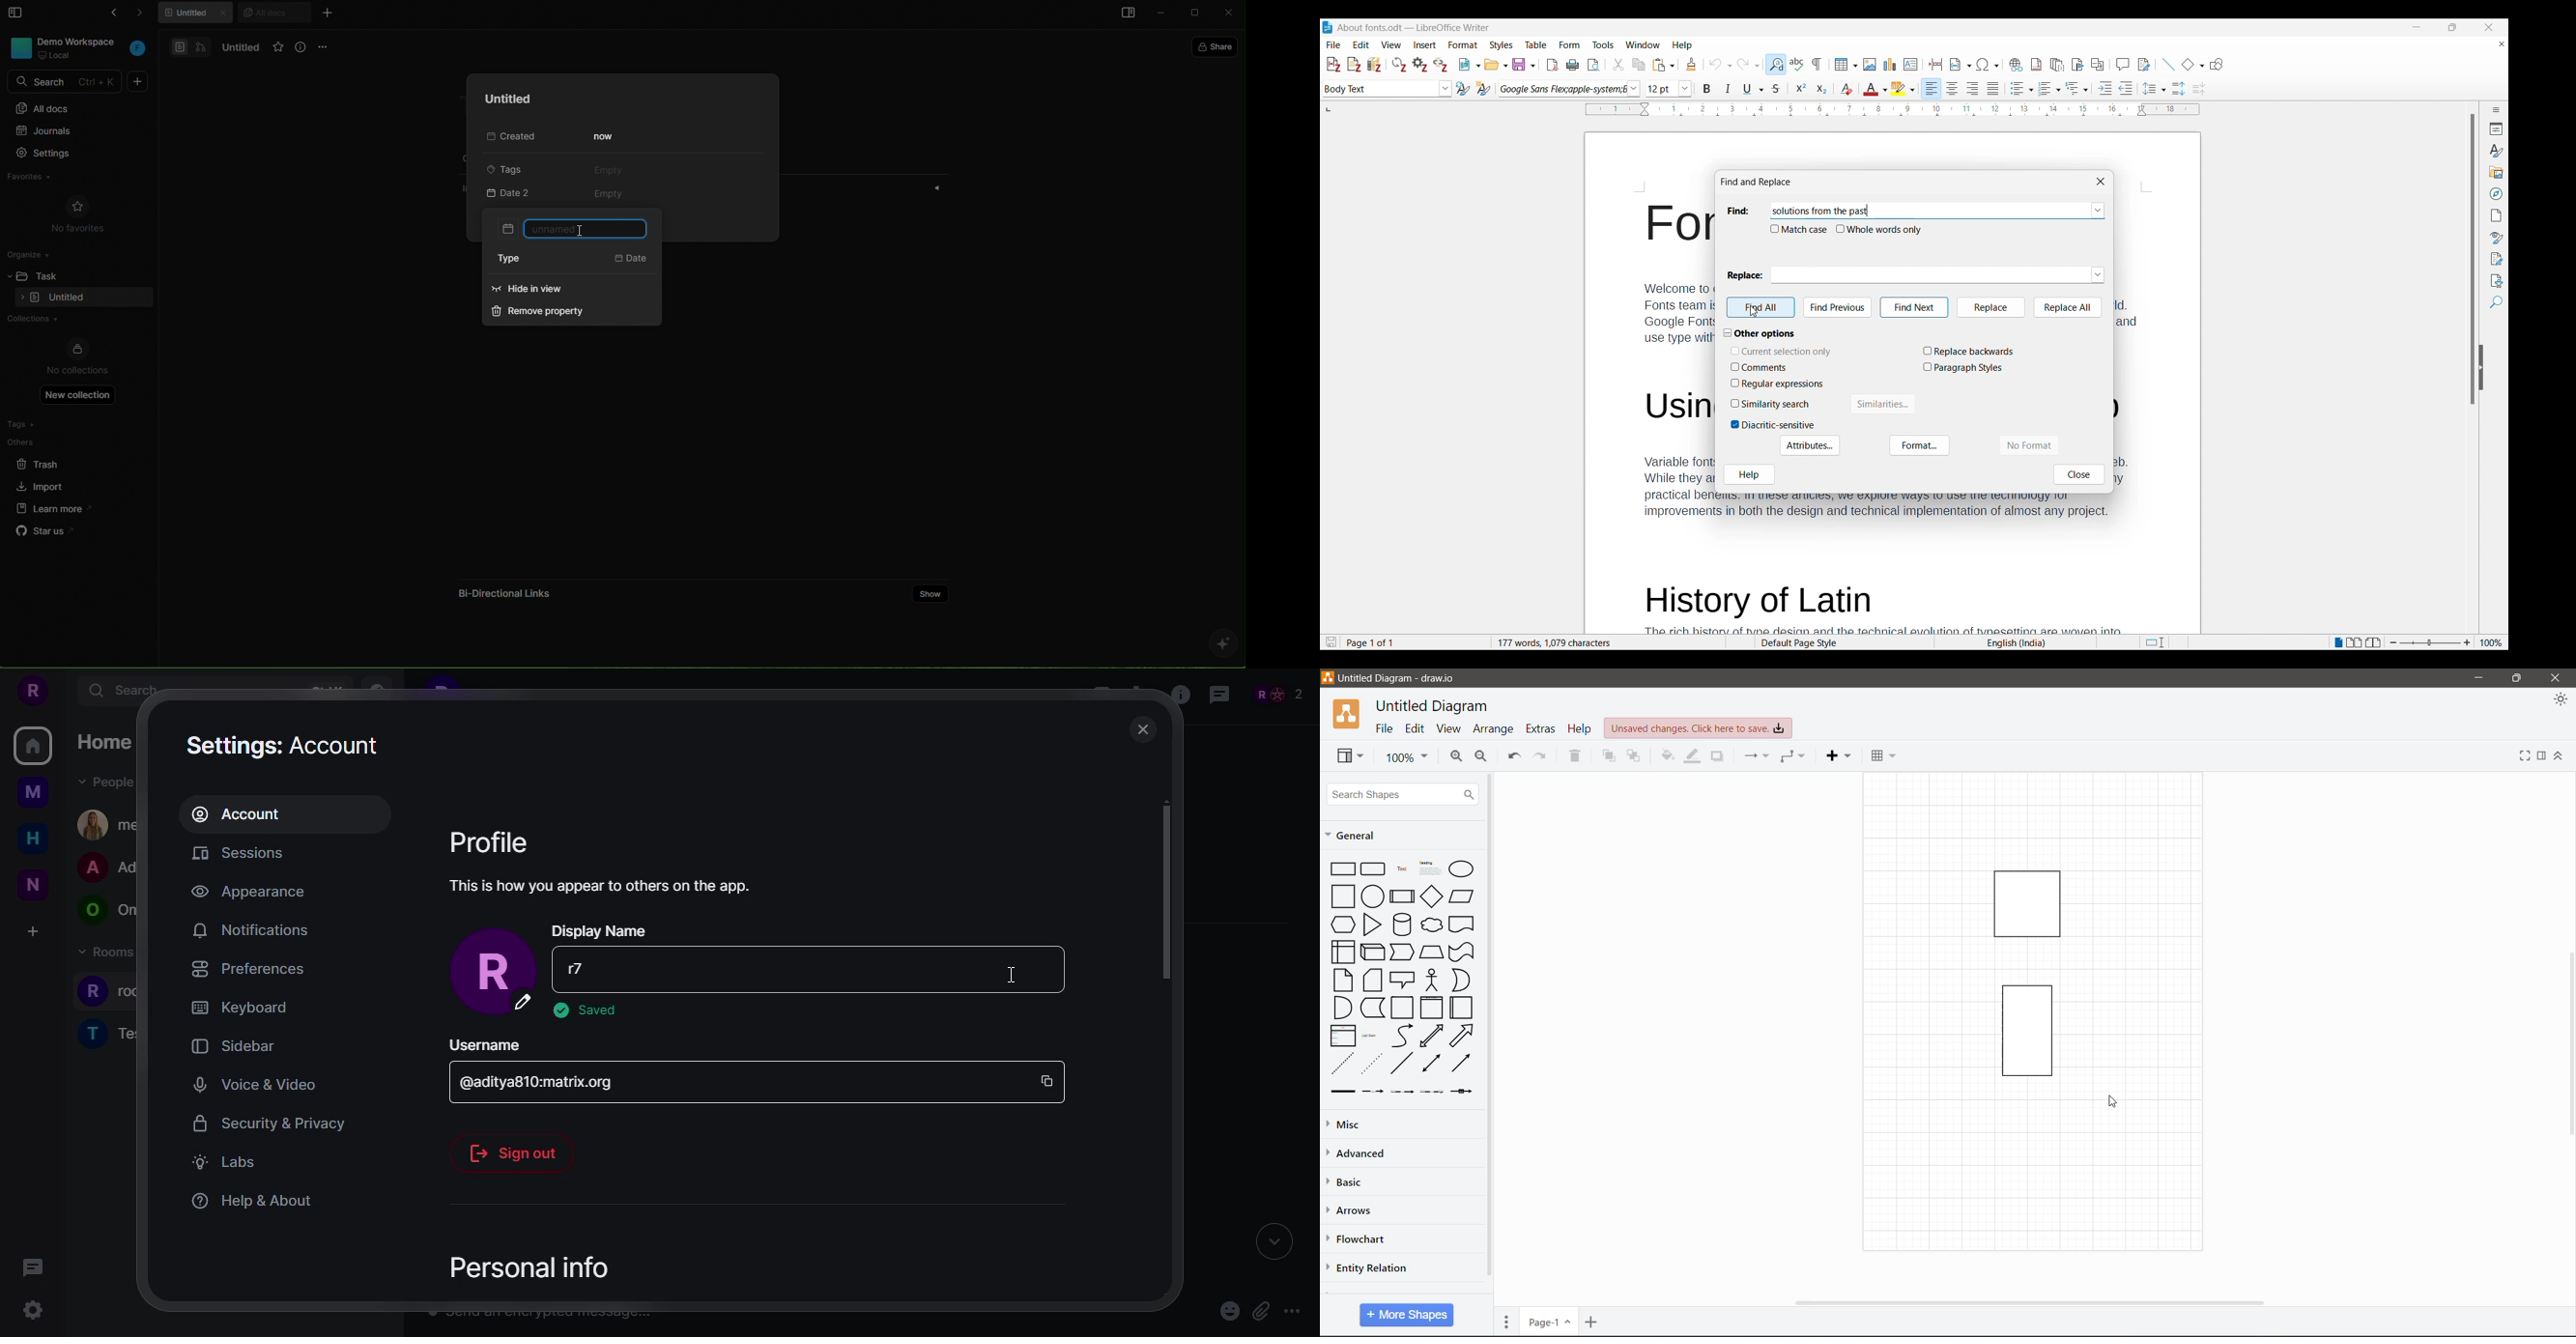 The image size is (2576, 1344). I want to click on scroll bar, so click(1171, 892).